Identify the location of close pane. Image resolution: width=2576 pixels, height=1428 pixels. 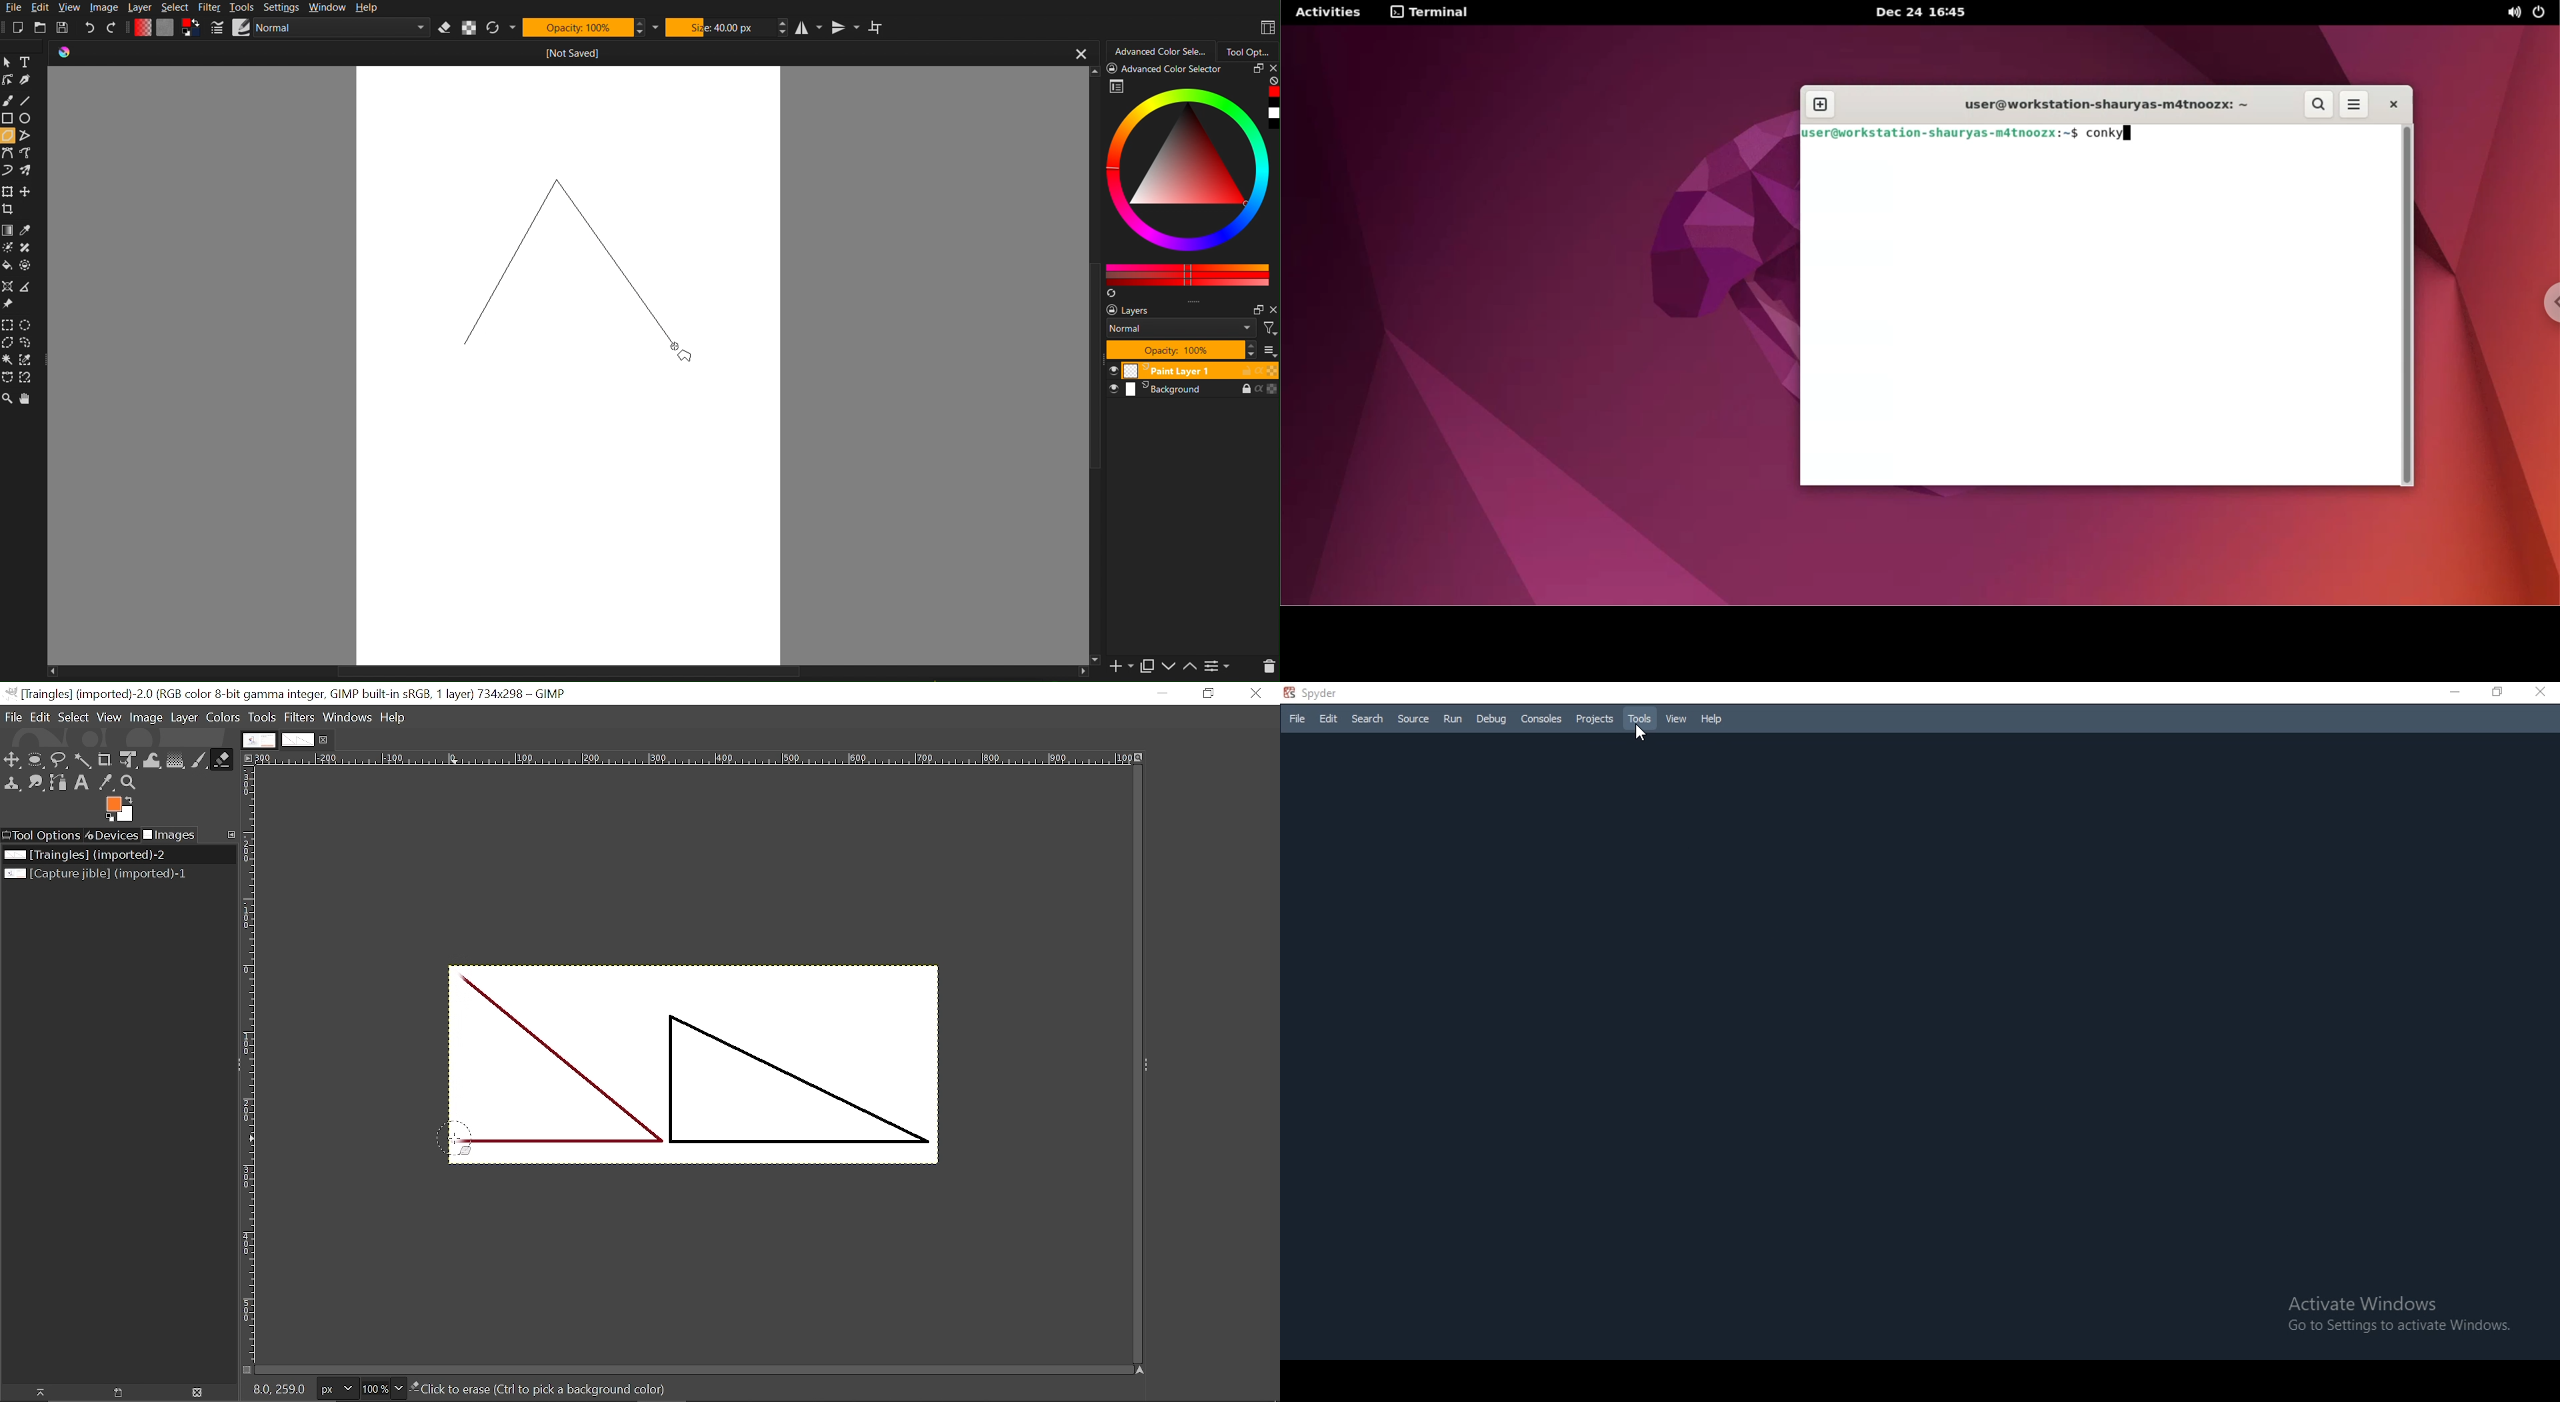
(1272, 310).